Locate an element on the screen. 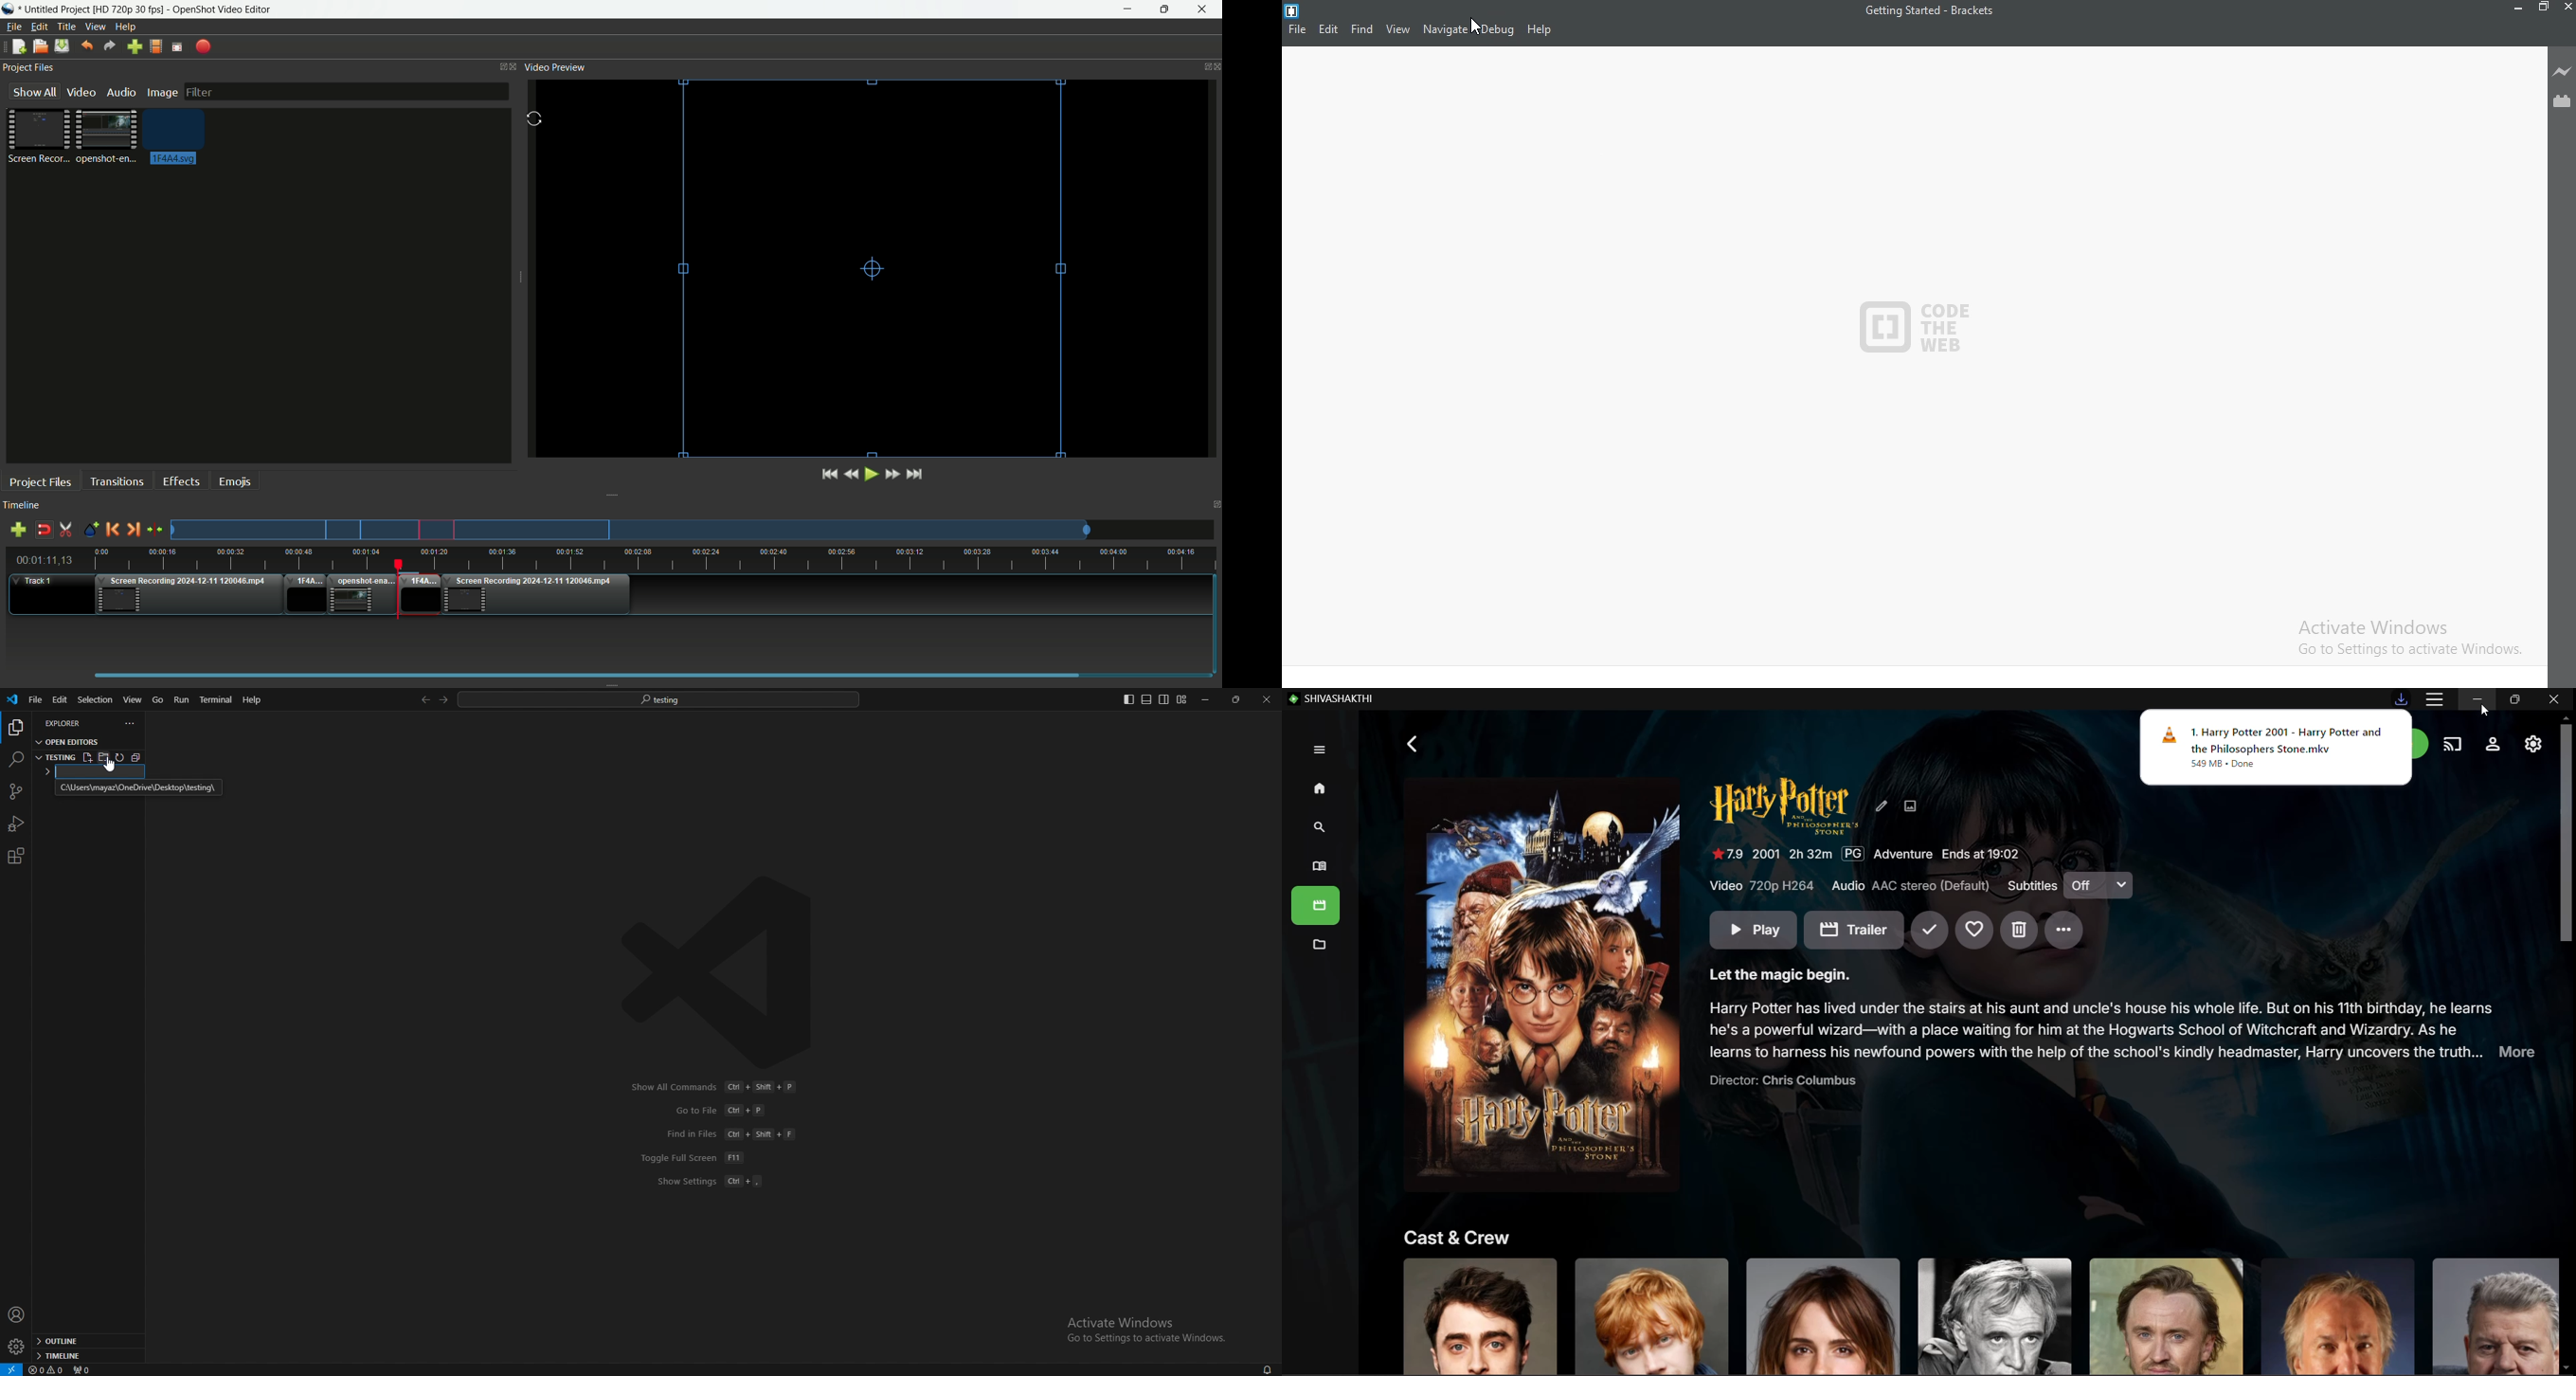  Find is located at coordinates (1363, 29).